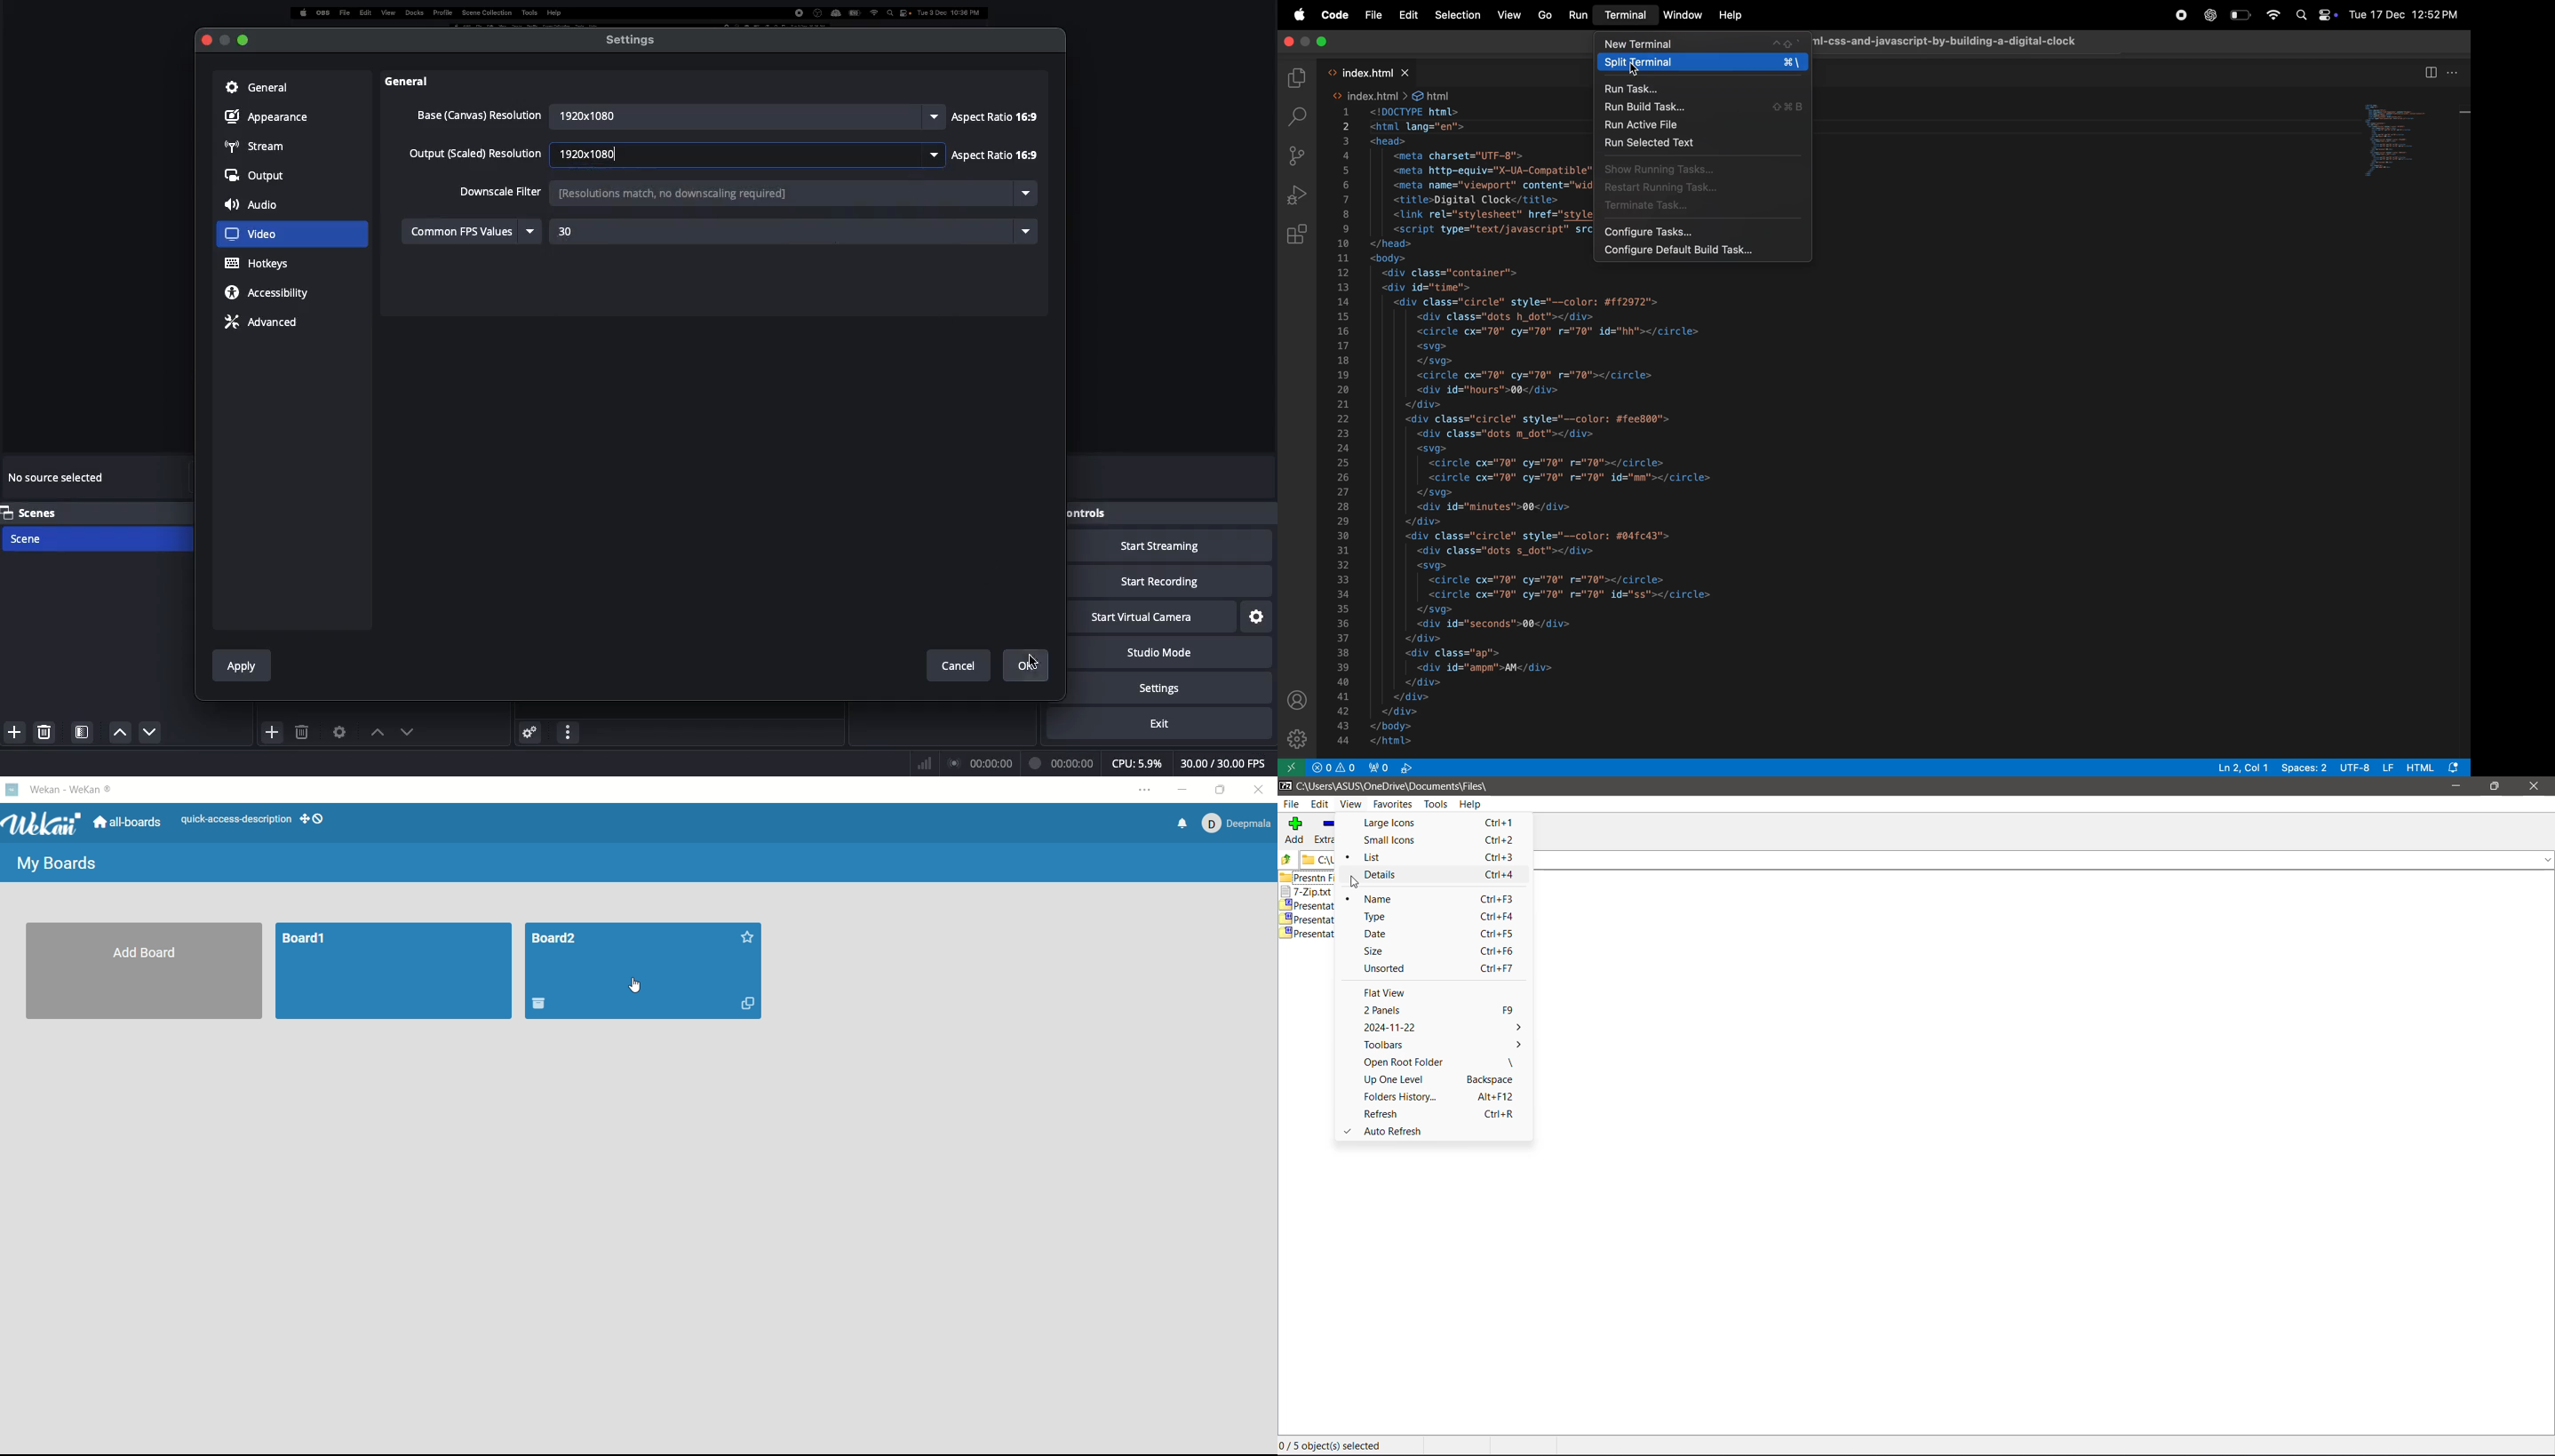  What do you see at coordinates (1436, 840) in the screenshot?
I see `Small Icons` at bounding box center [1436, 840].